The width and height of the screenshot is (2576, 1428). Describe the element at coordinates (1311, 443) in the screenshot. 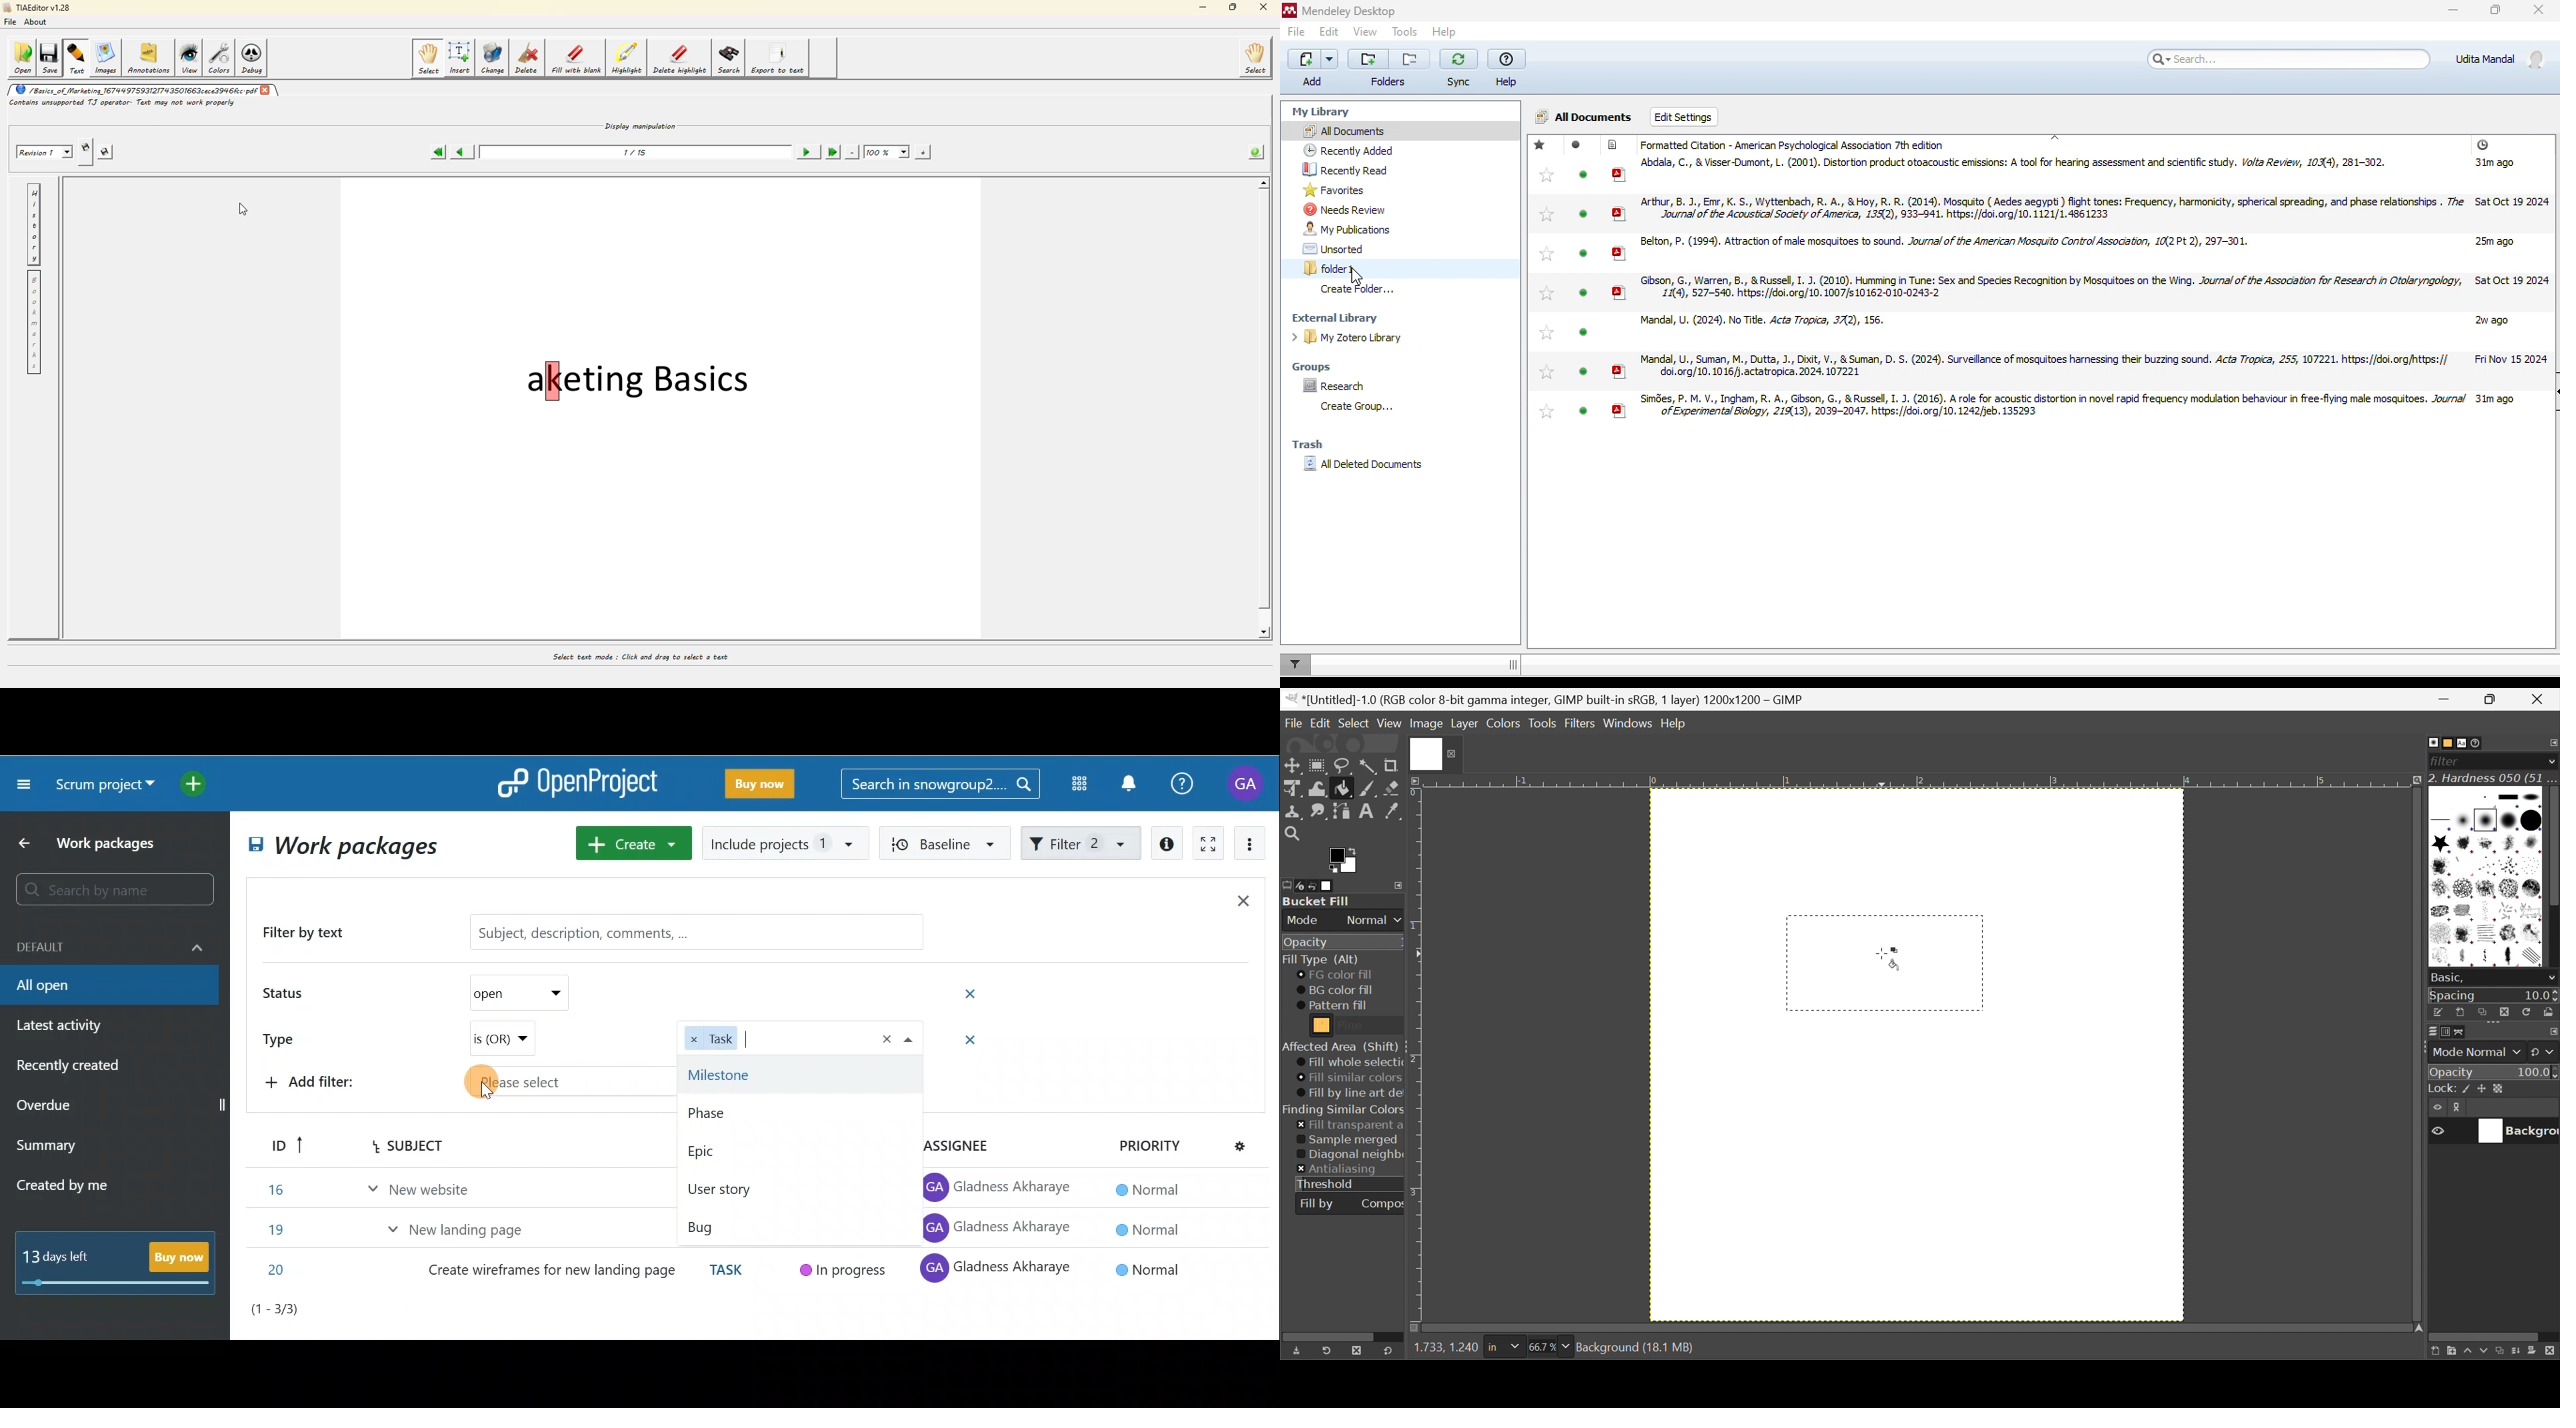

I see `trash` at that location.